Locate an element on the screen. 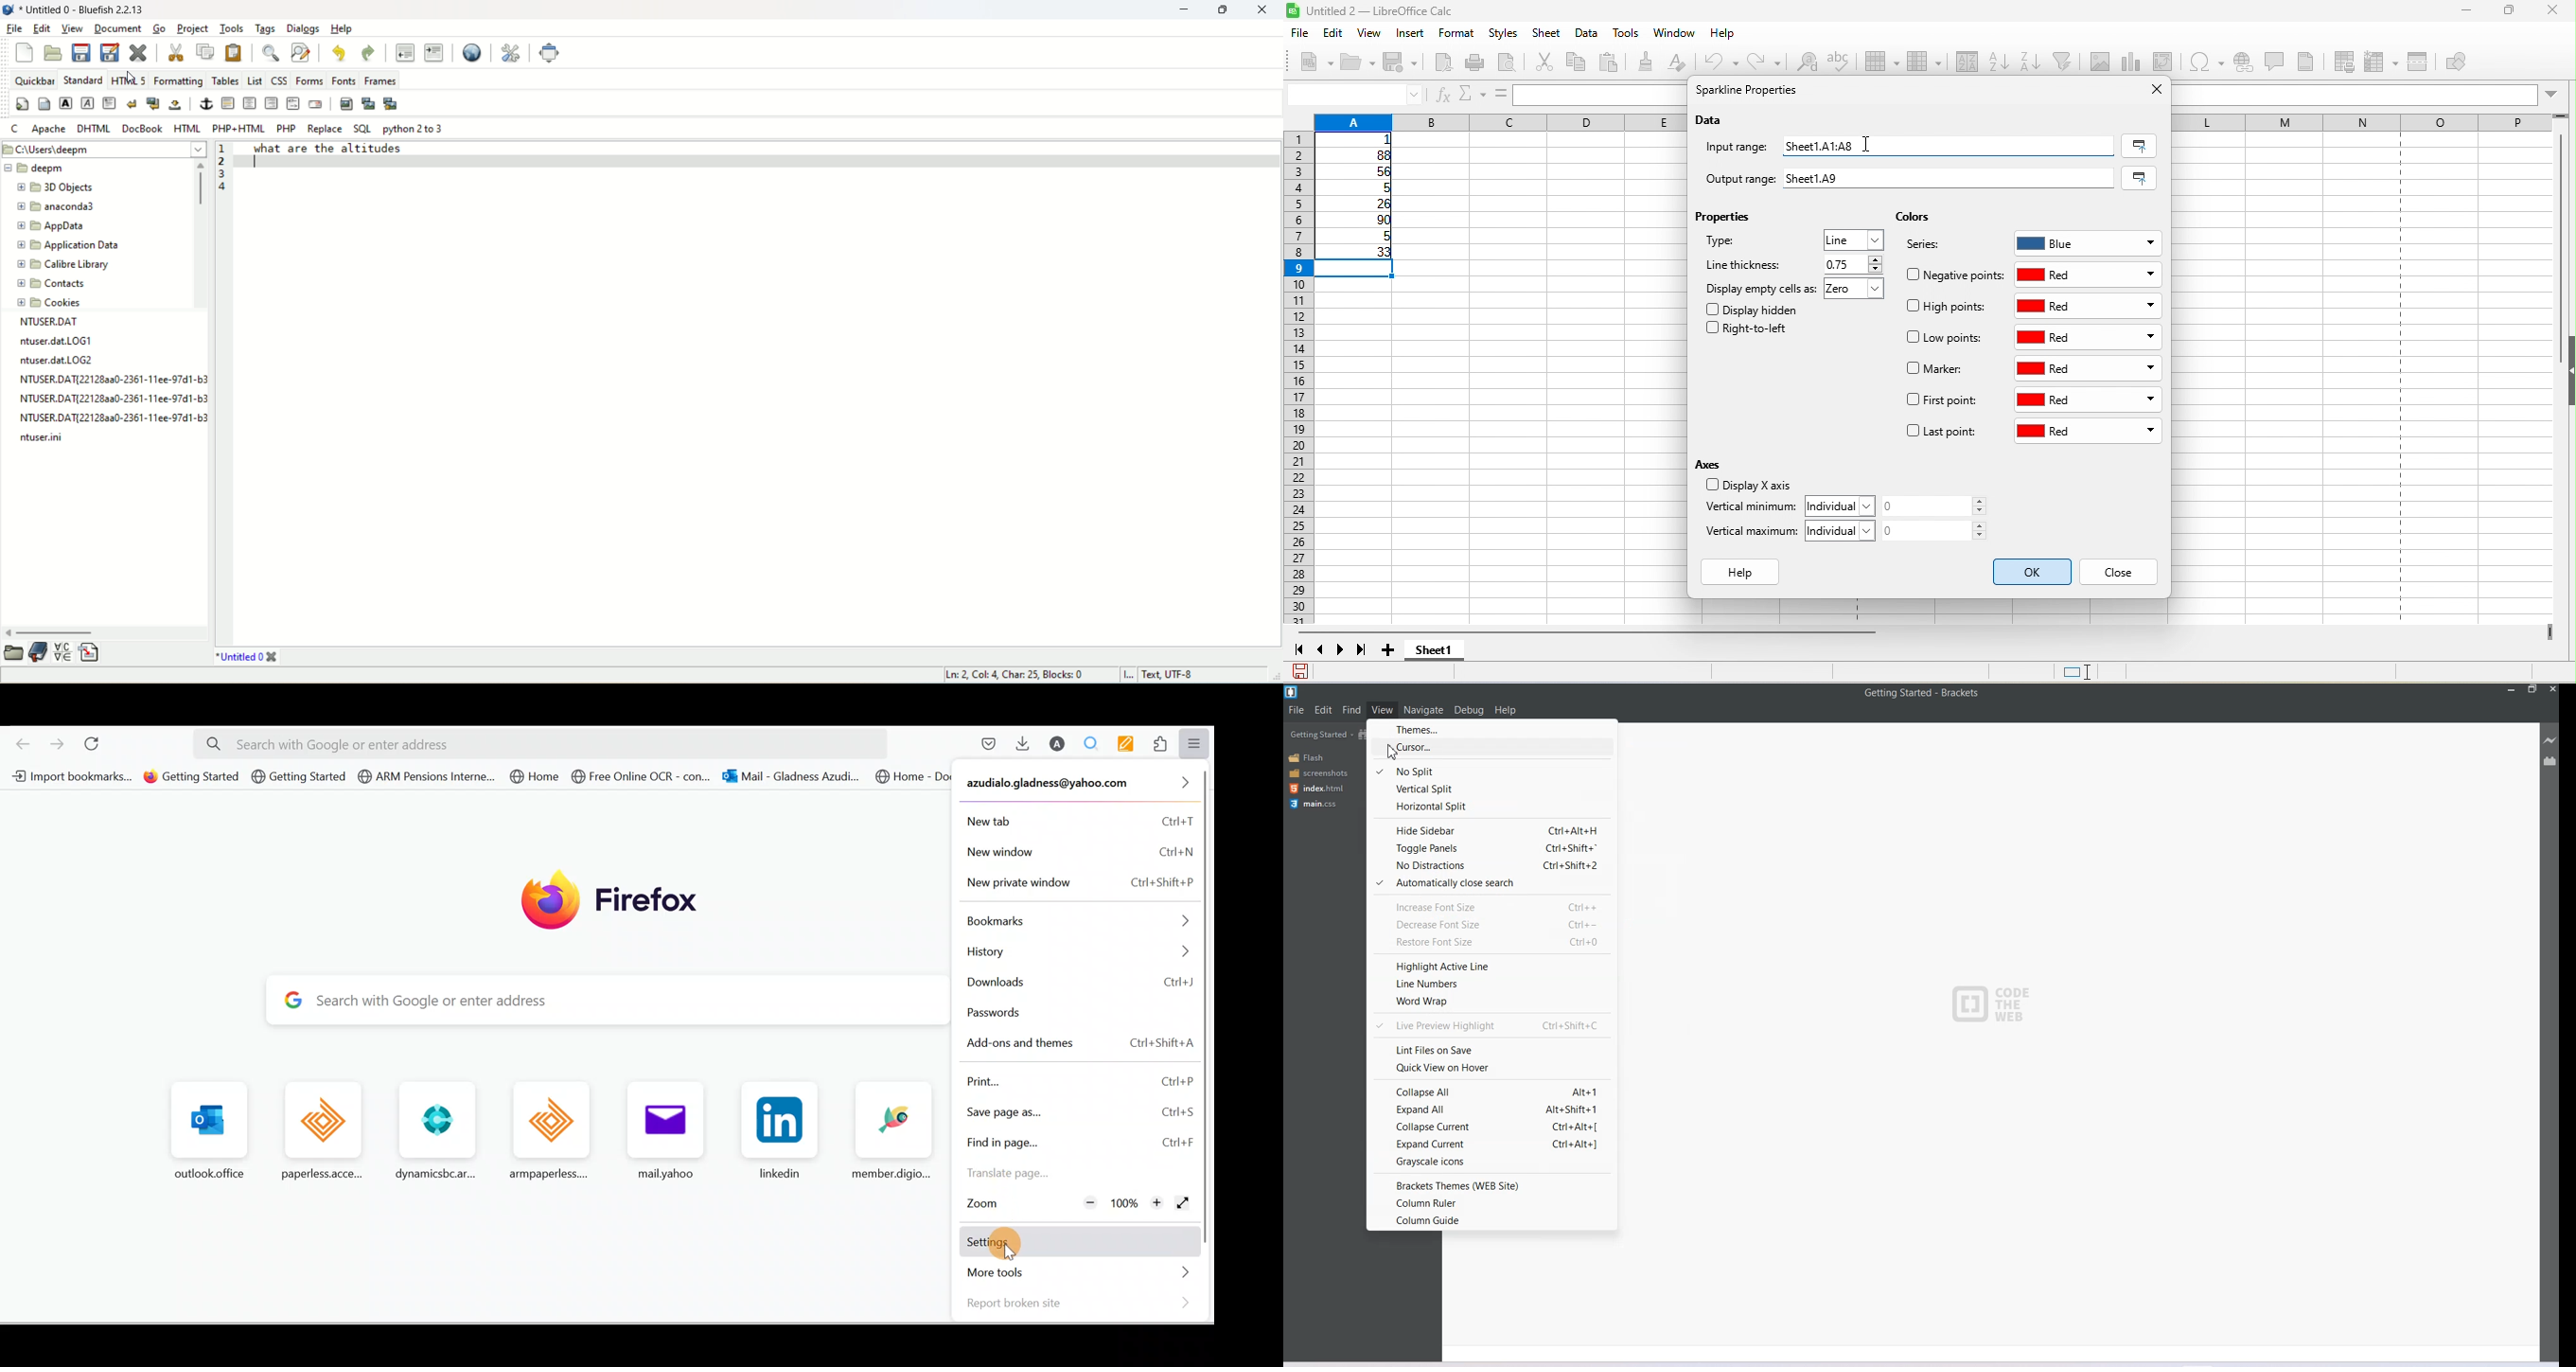 The image size is (2576, 1372). color change is located at coordinates (2034, 573).